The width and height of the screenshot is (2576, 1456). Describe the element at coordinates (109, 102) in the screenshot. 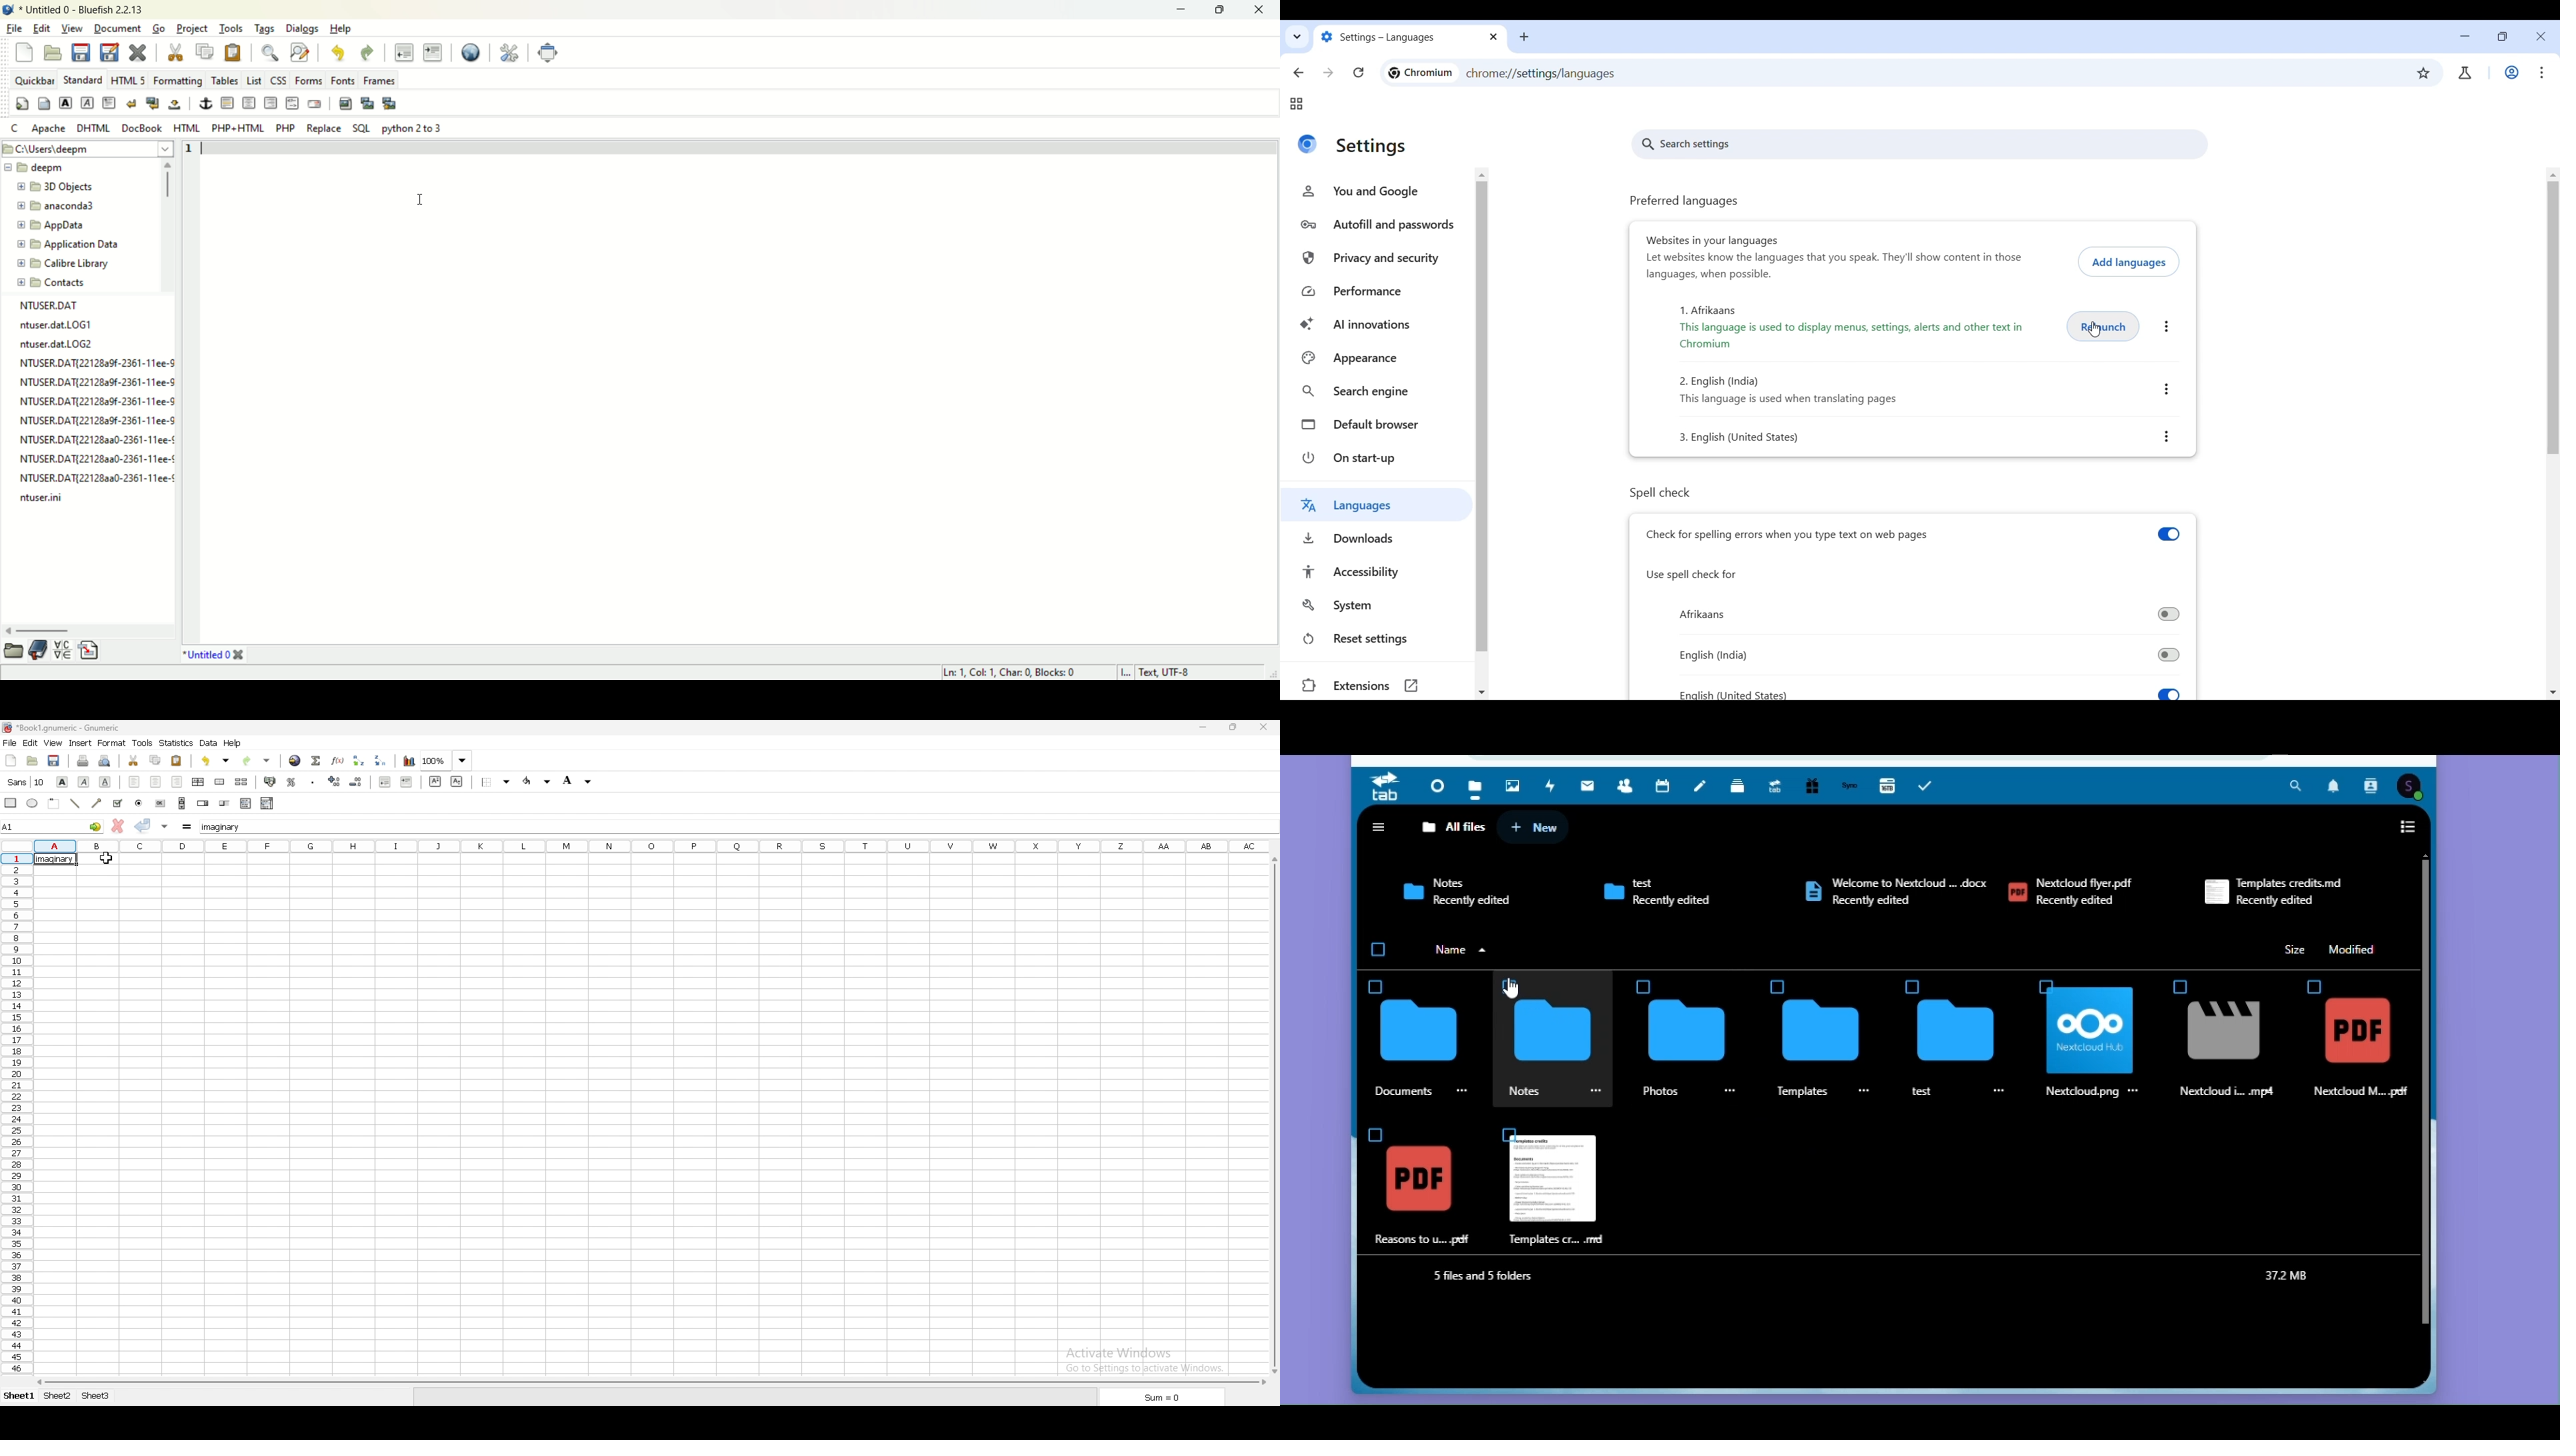

I see `paragraph` at that location.